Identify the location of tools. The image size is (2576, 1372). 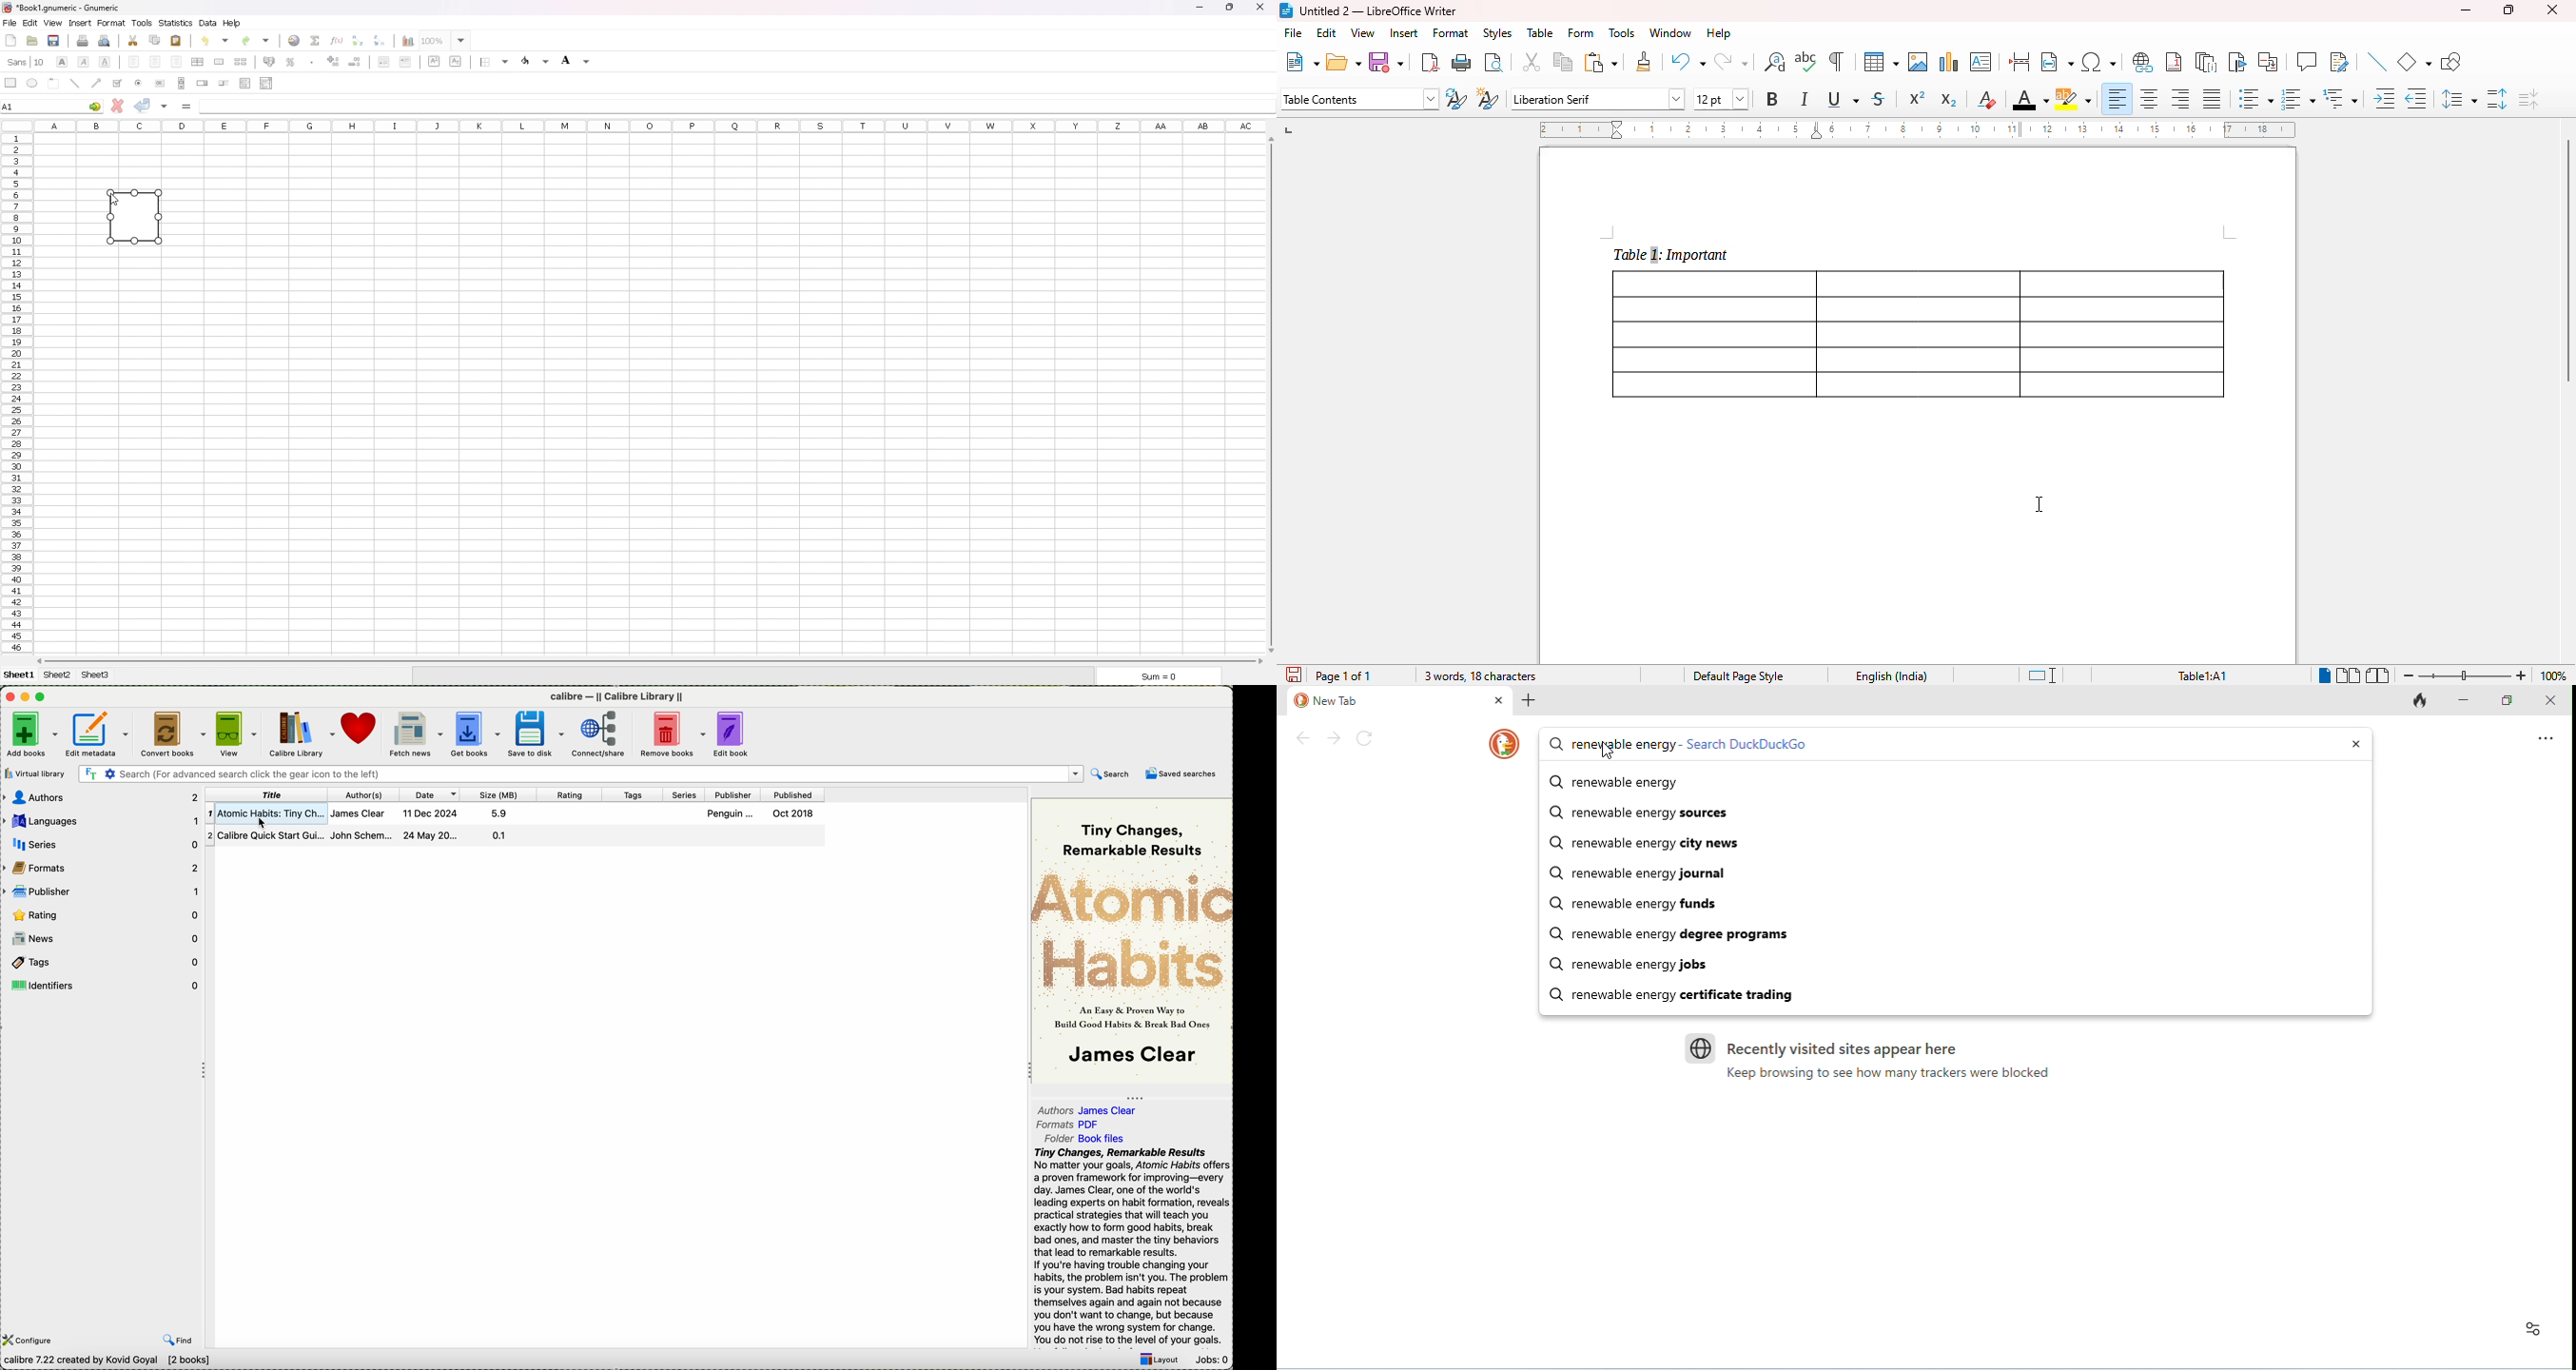
(1622, 32).